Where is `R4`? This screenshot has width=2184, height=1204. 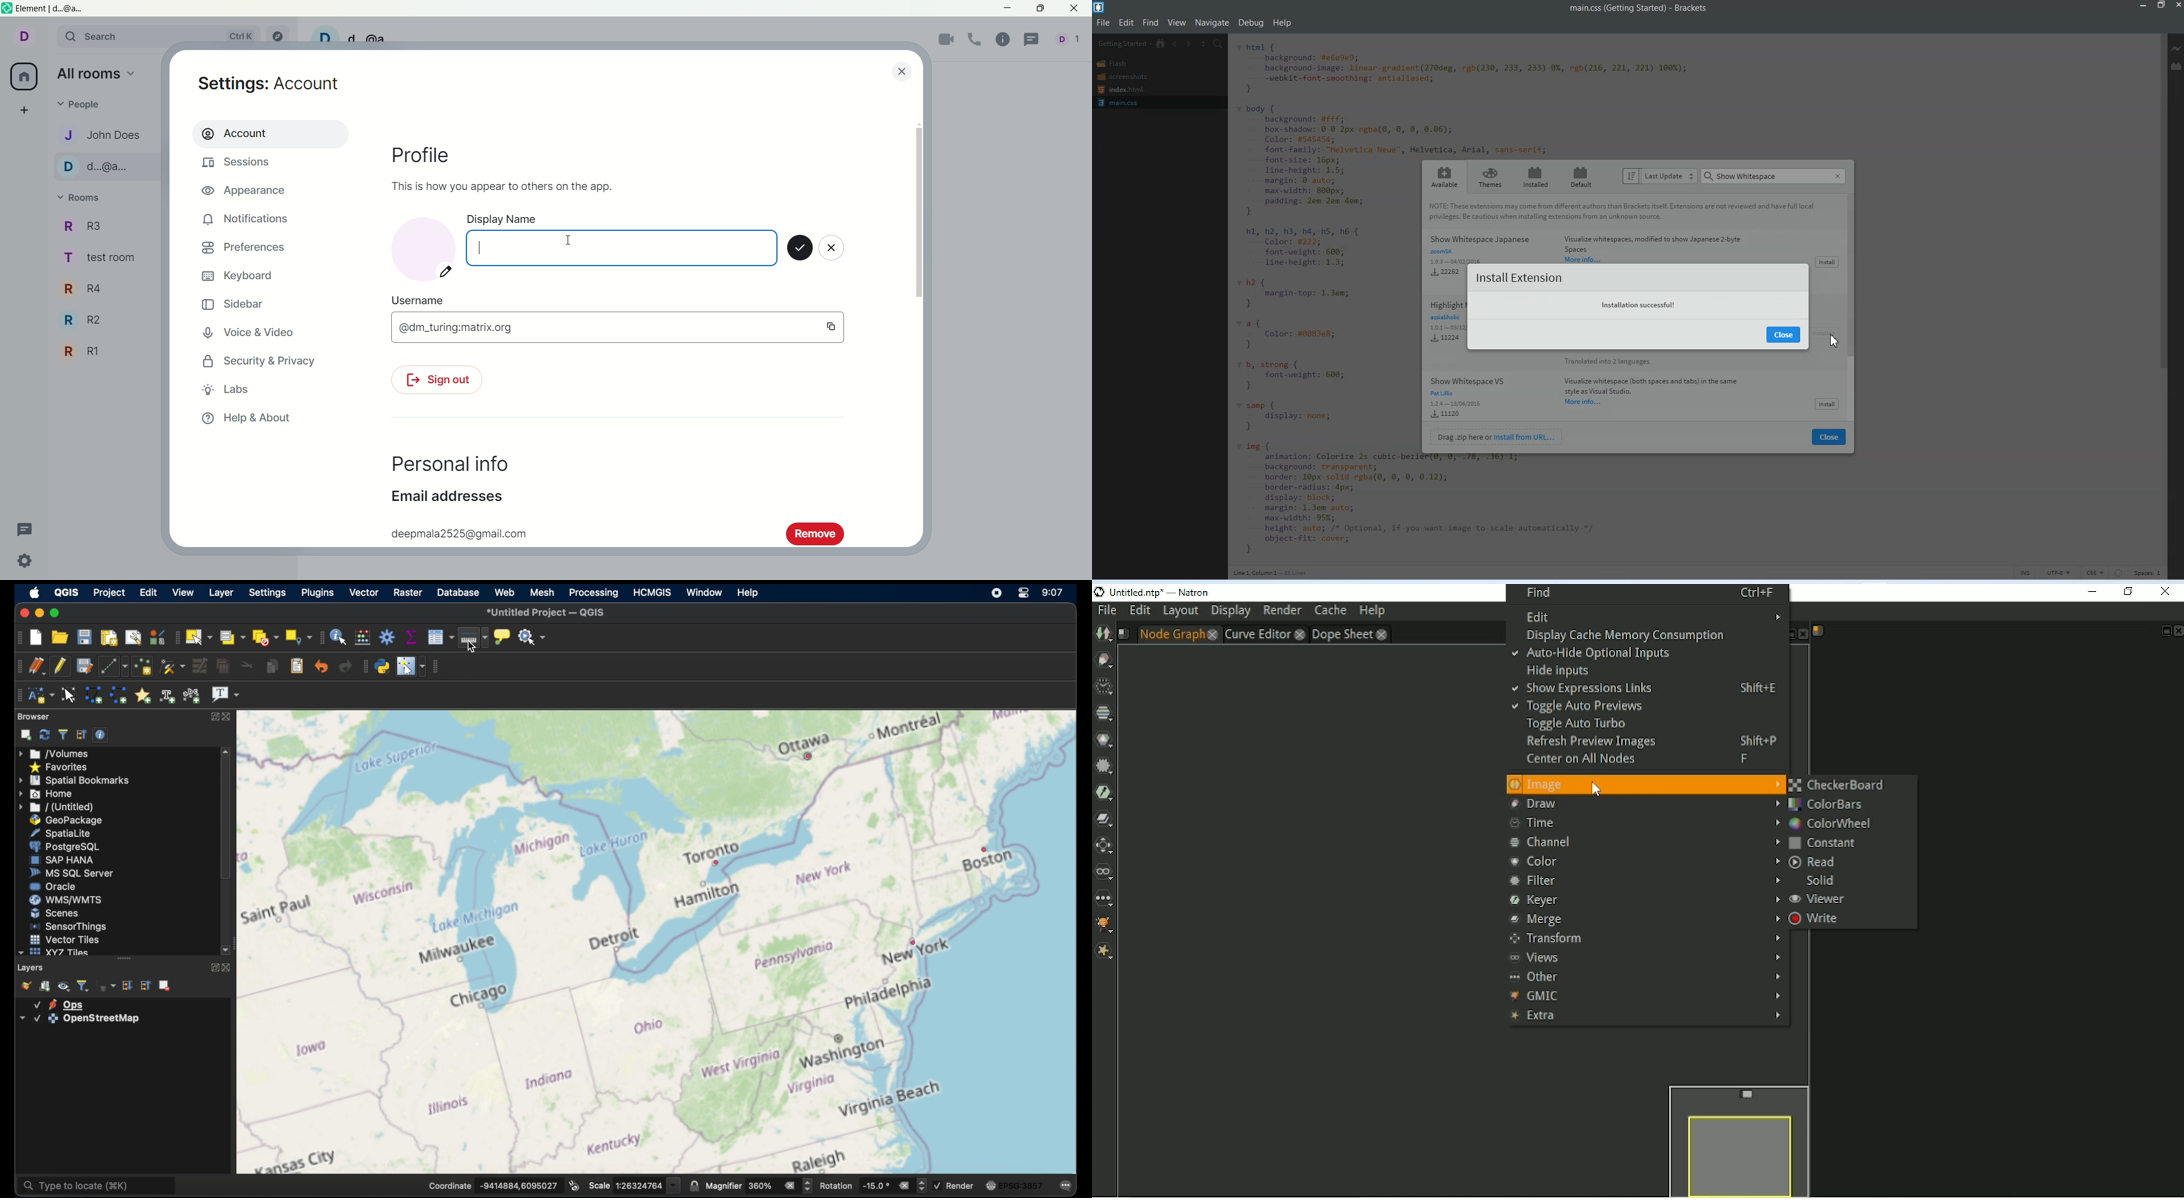 R4 is located at coordinates (88, 289).